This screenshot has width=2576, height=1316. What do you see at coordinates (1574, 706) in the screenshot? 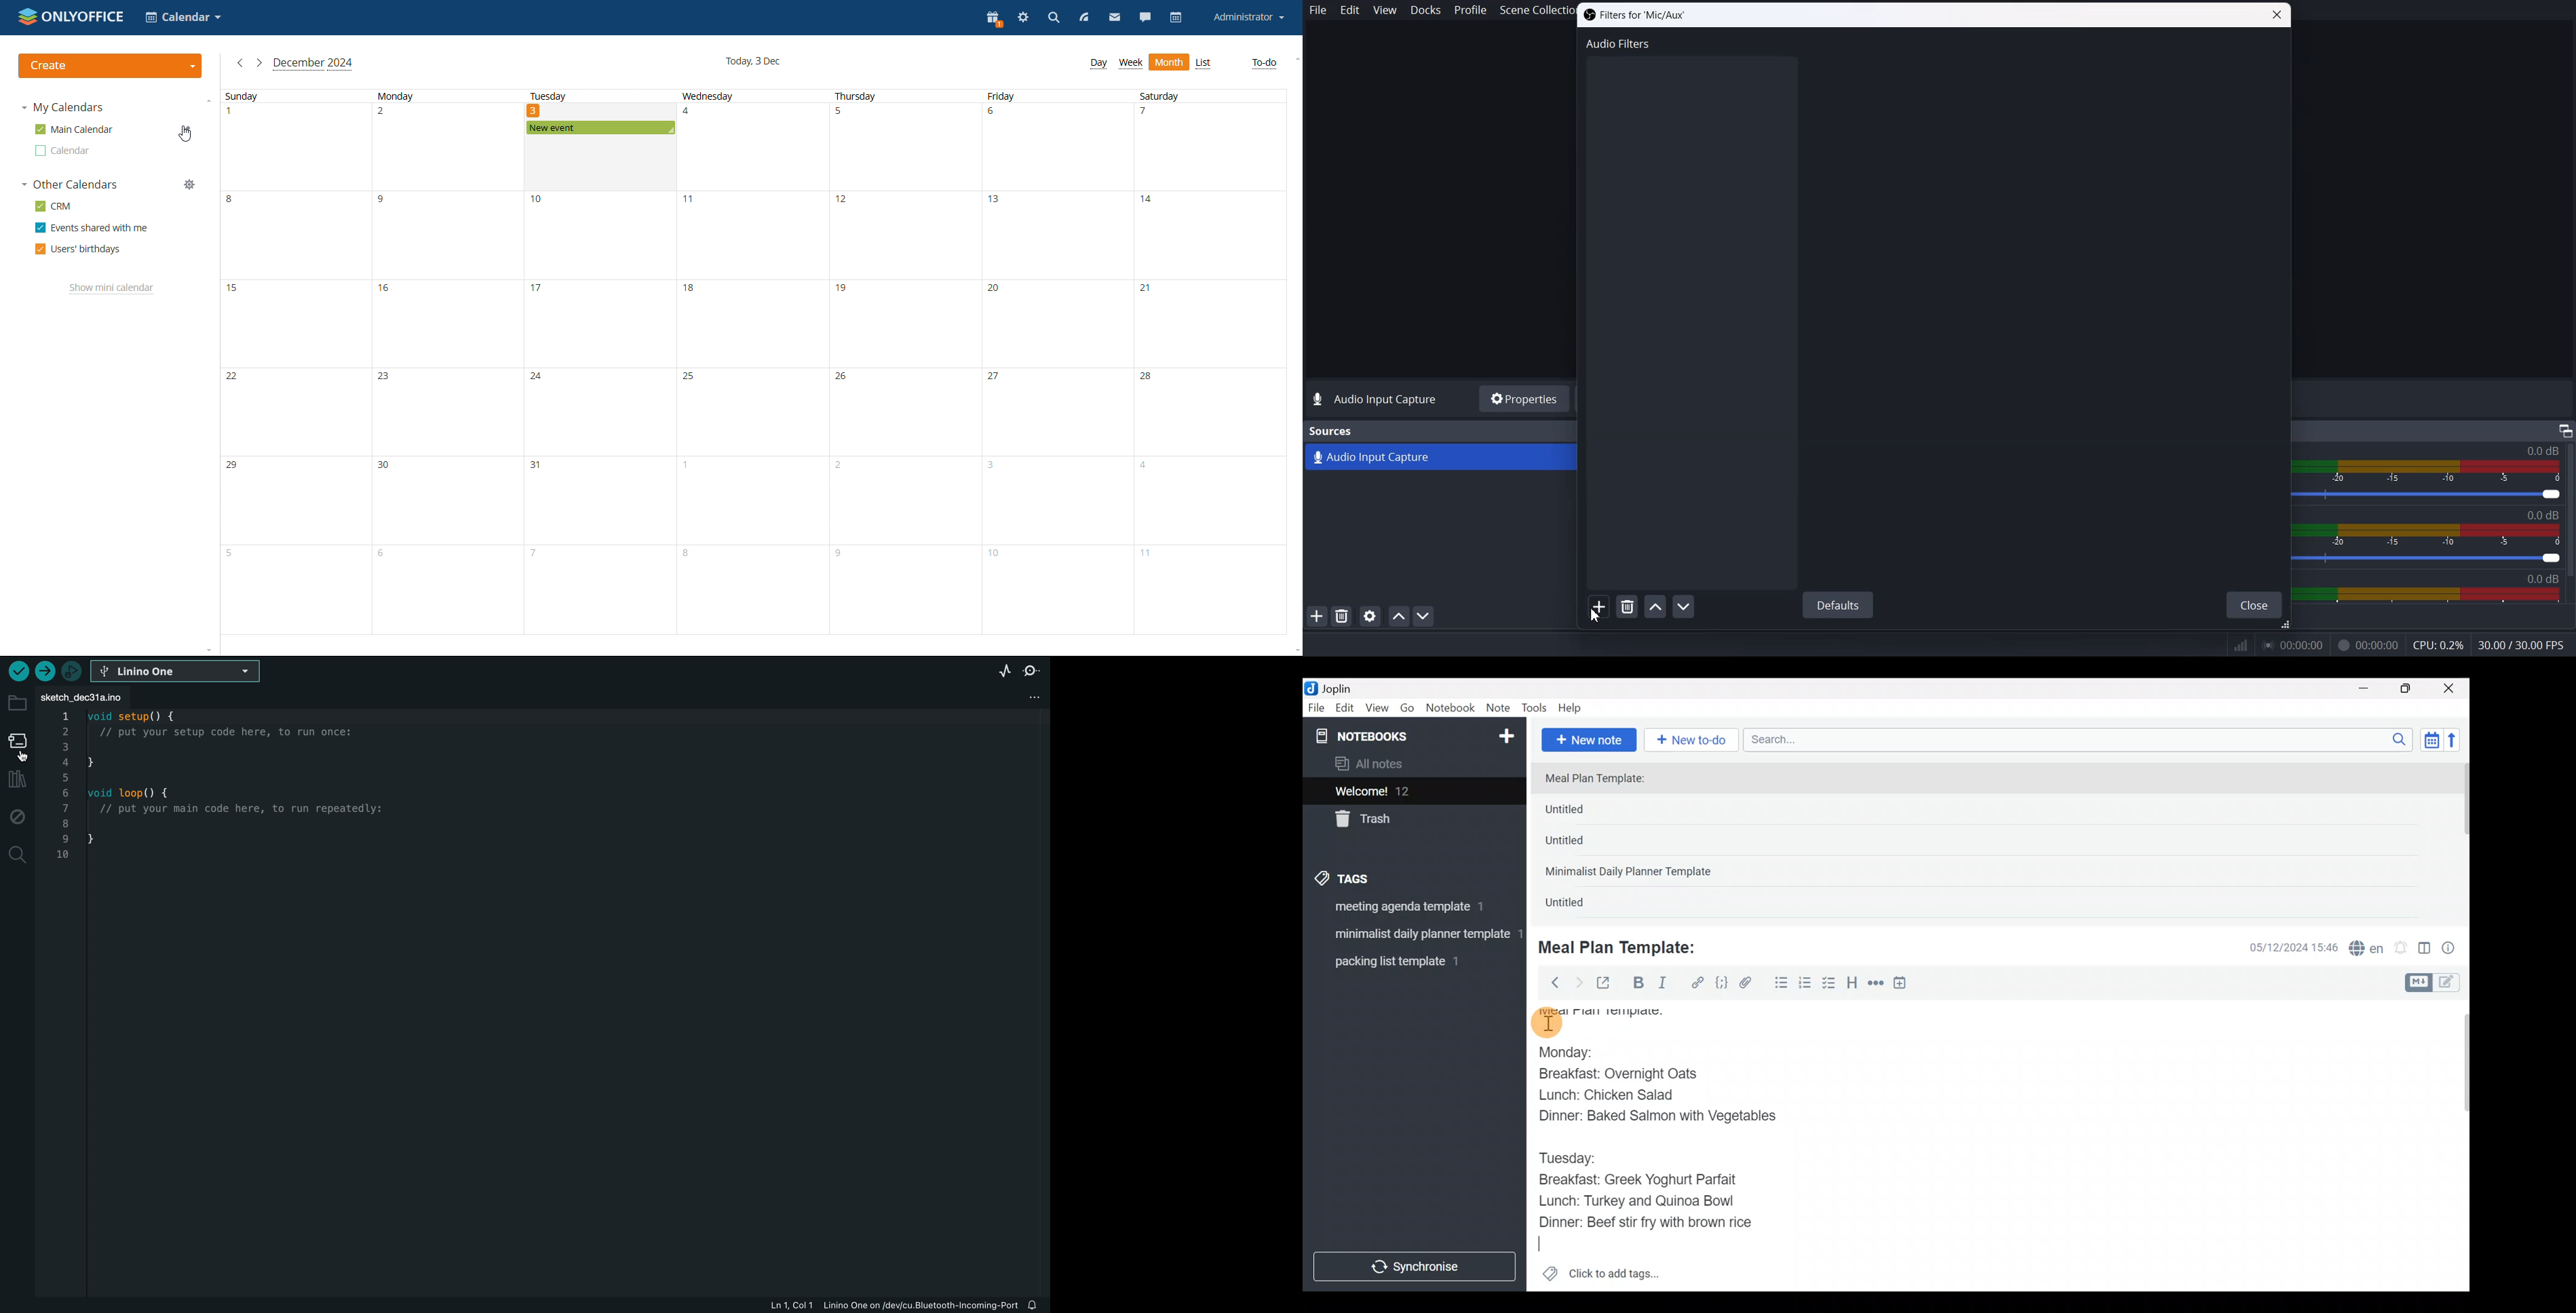
I see `Help` at bounding box center [1574, 706].